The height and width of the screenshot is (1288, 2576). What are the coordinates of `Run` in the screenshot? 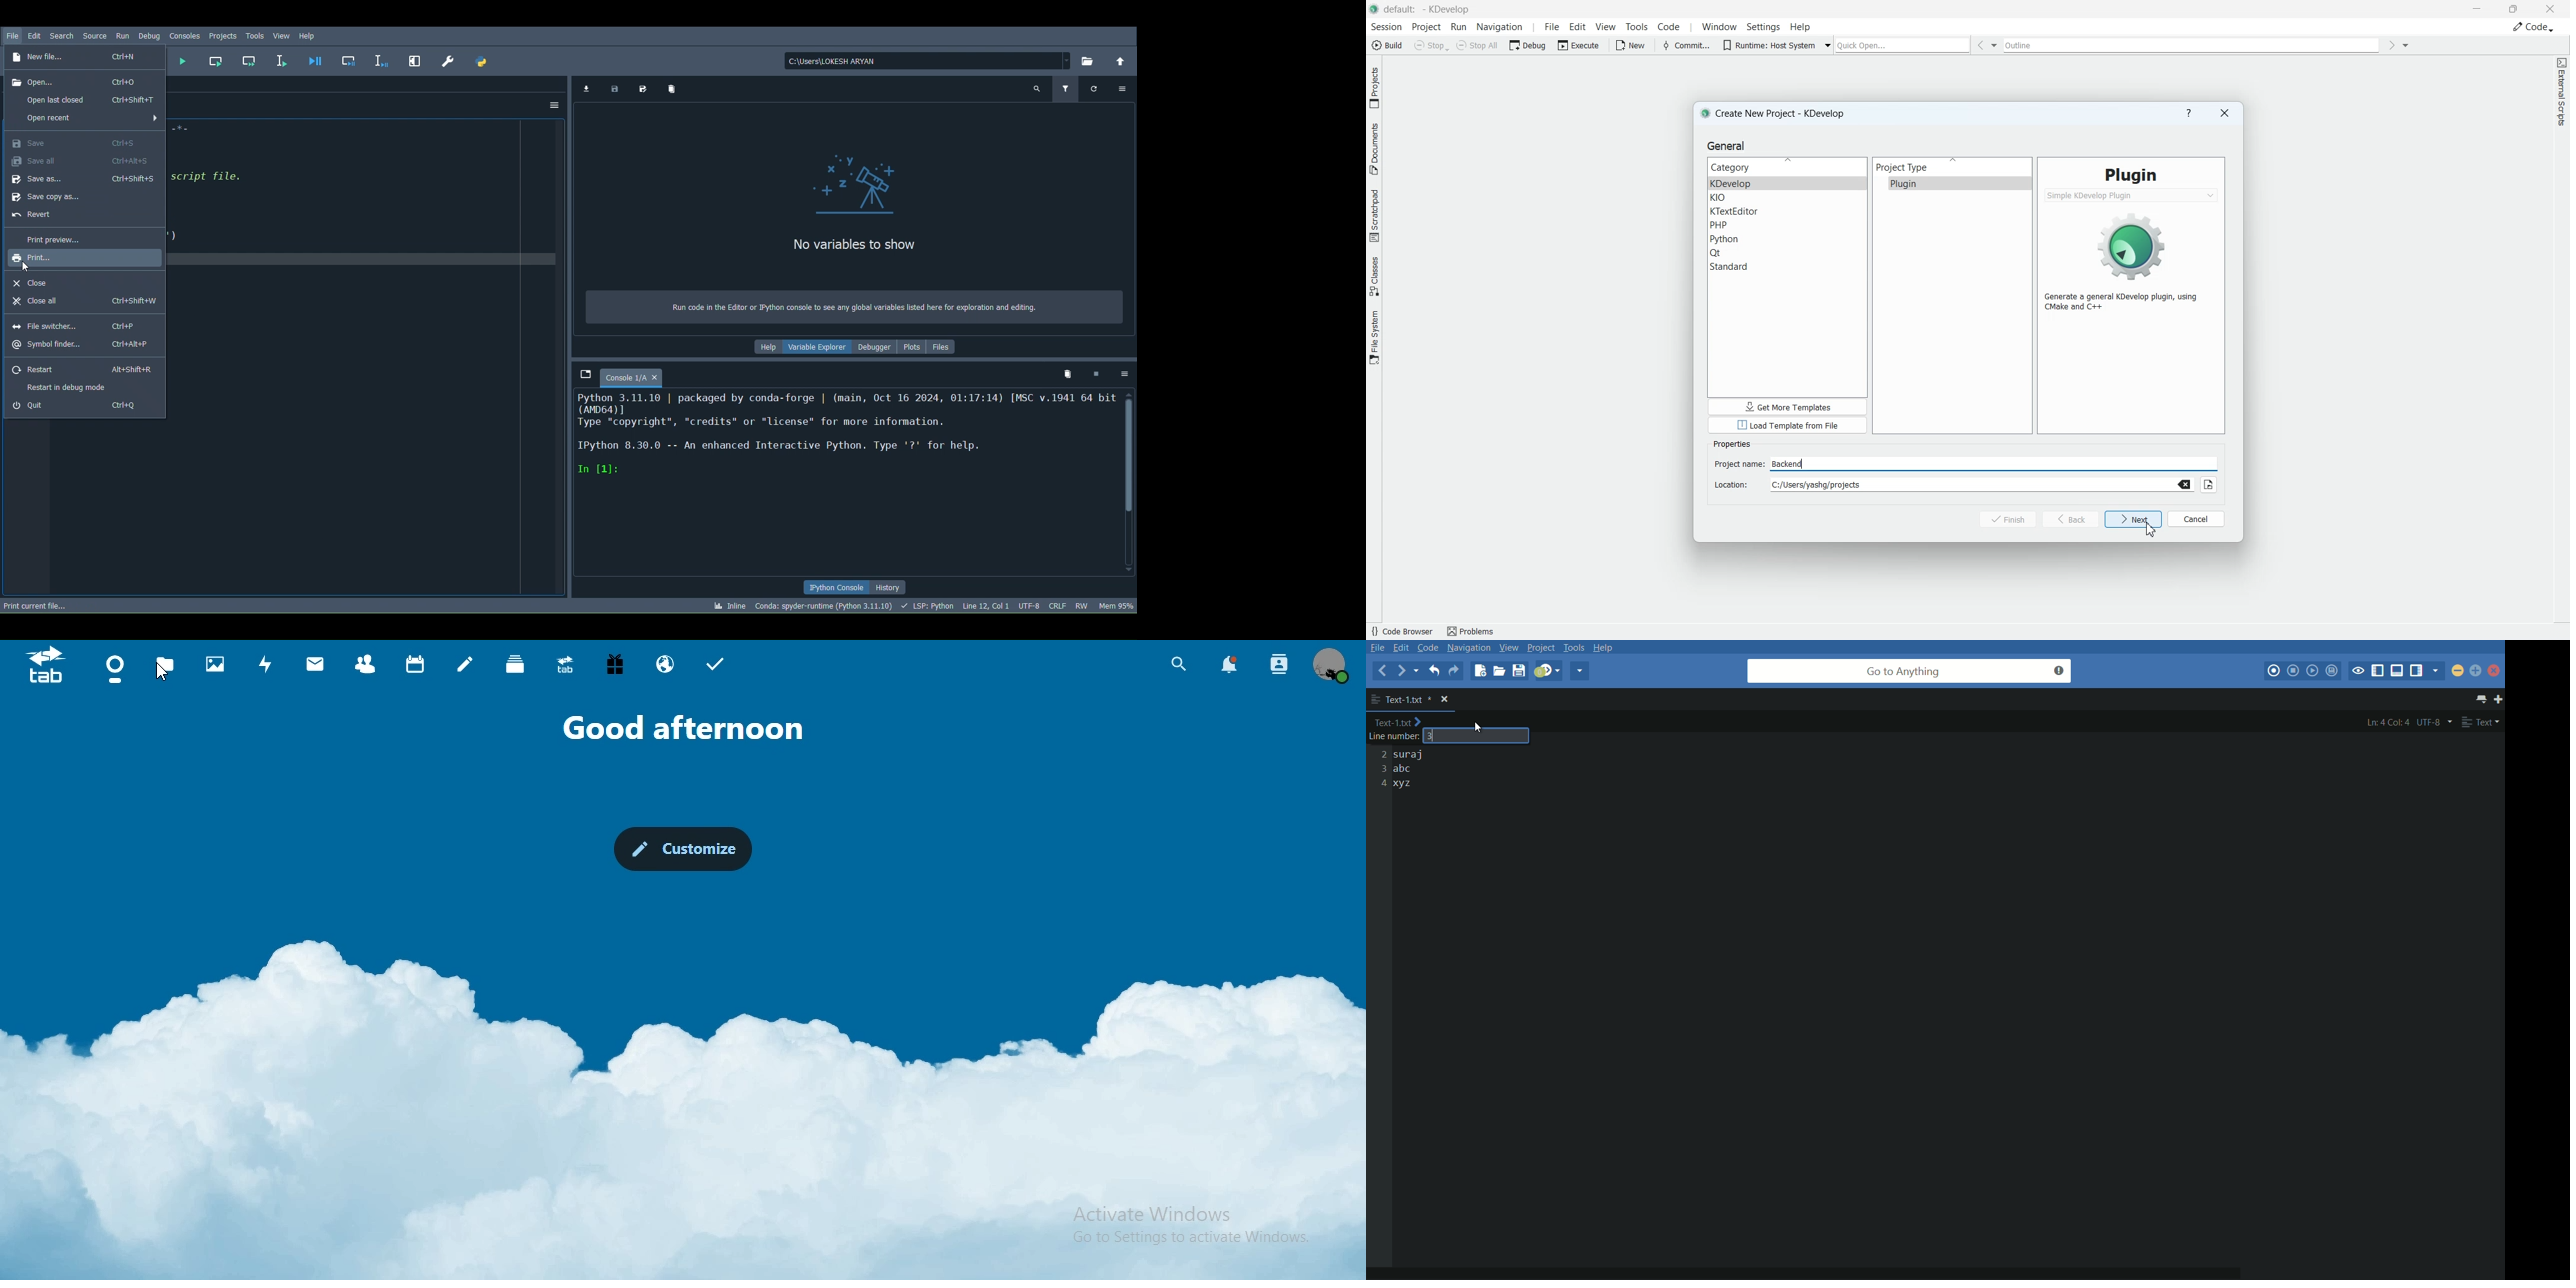 It's located at (1460, 28).